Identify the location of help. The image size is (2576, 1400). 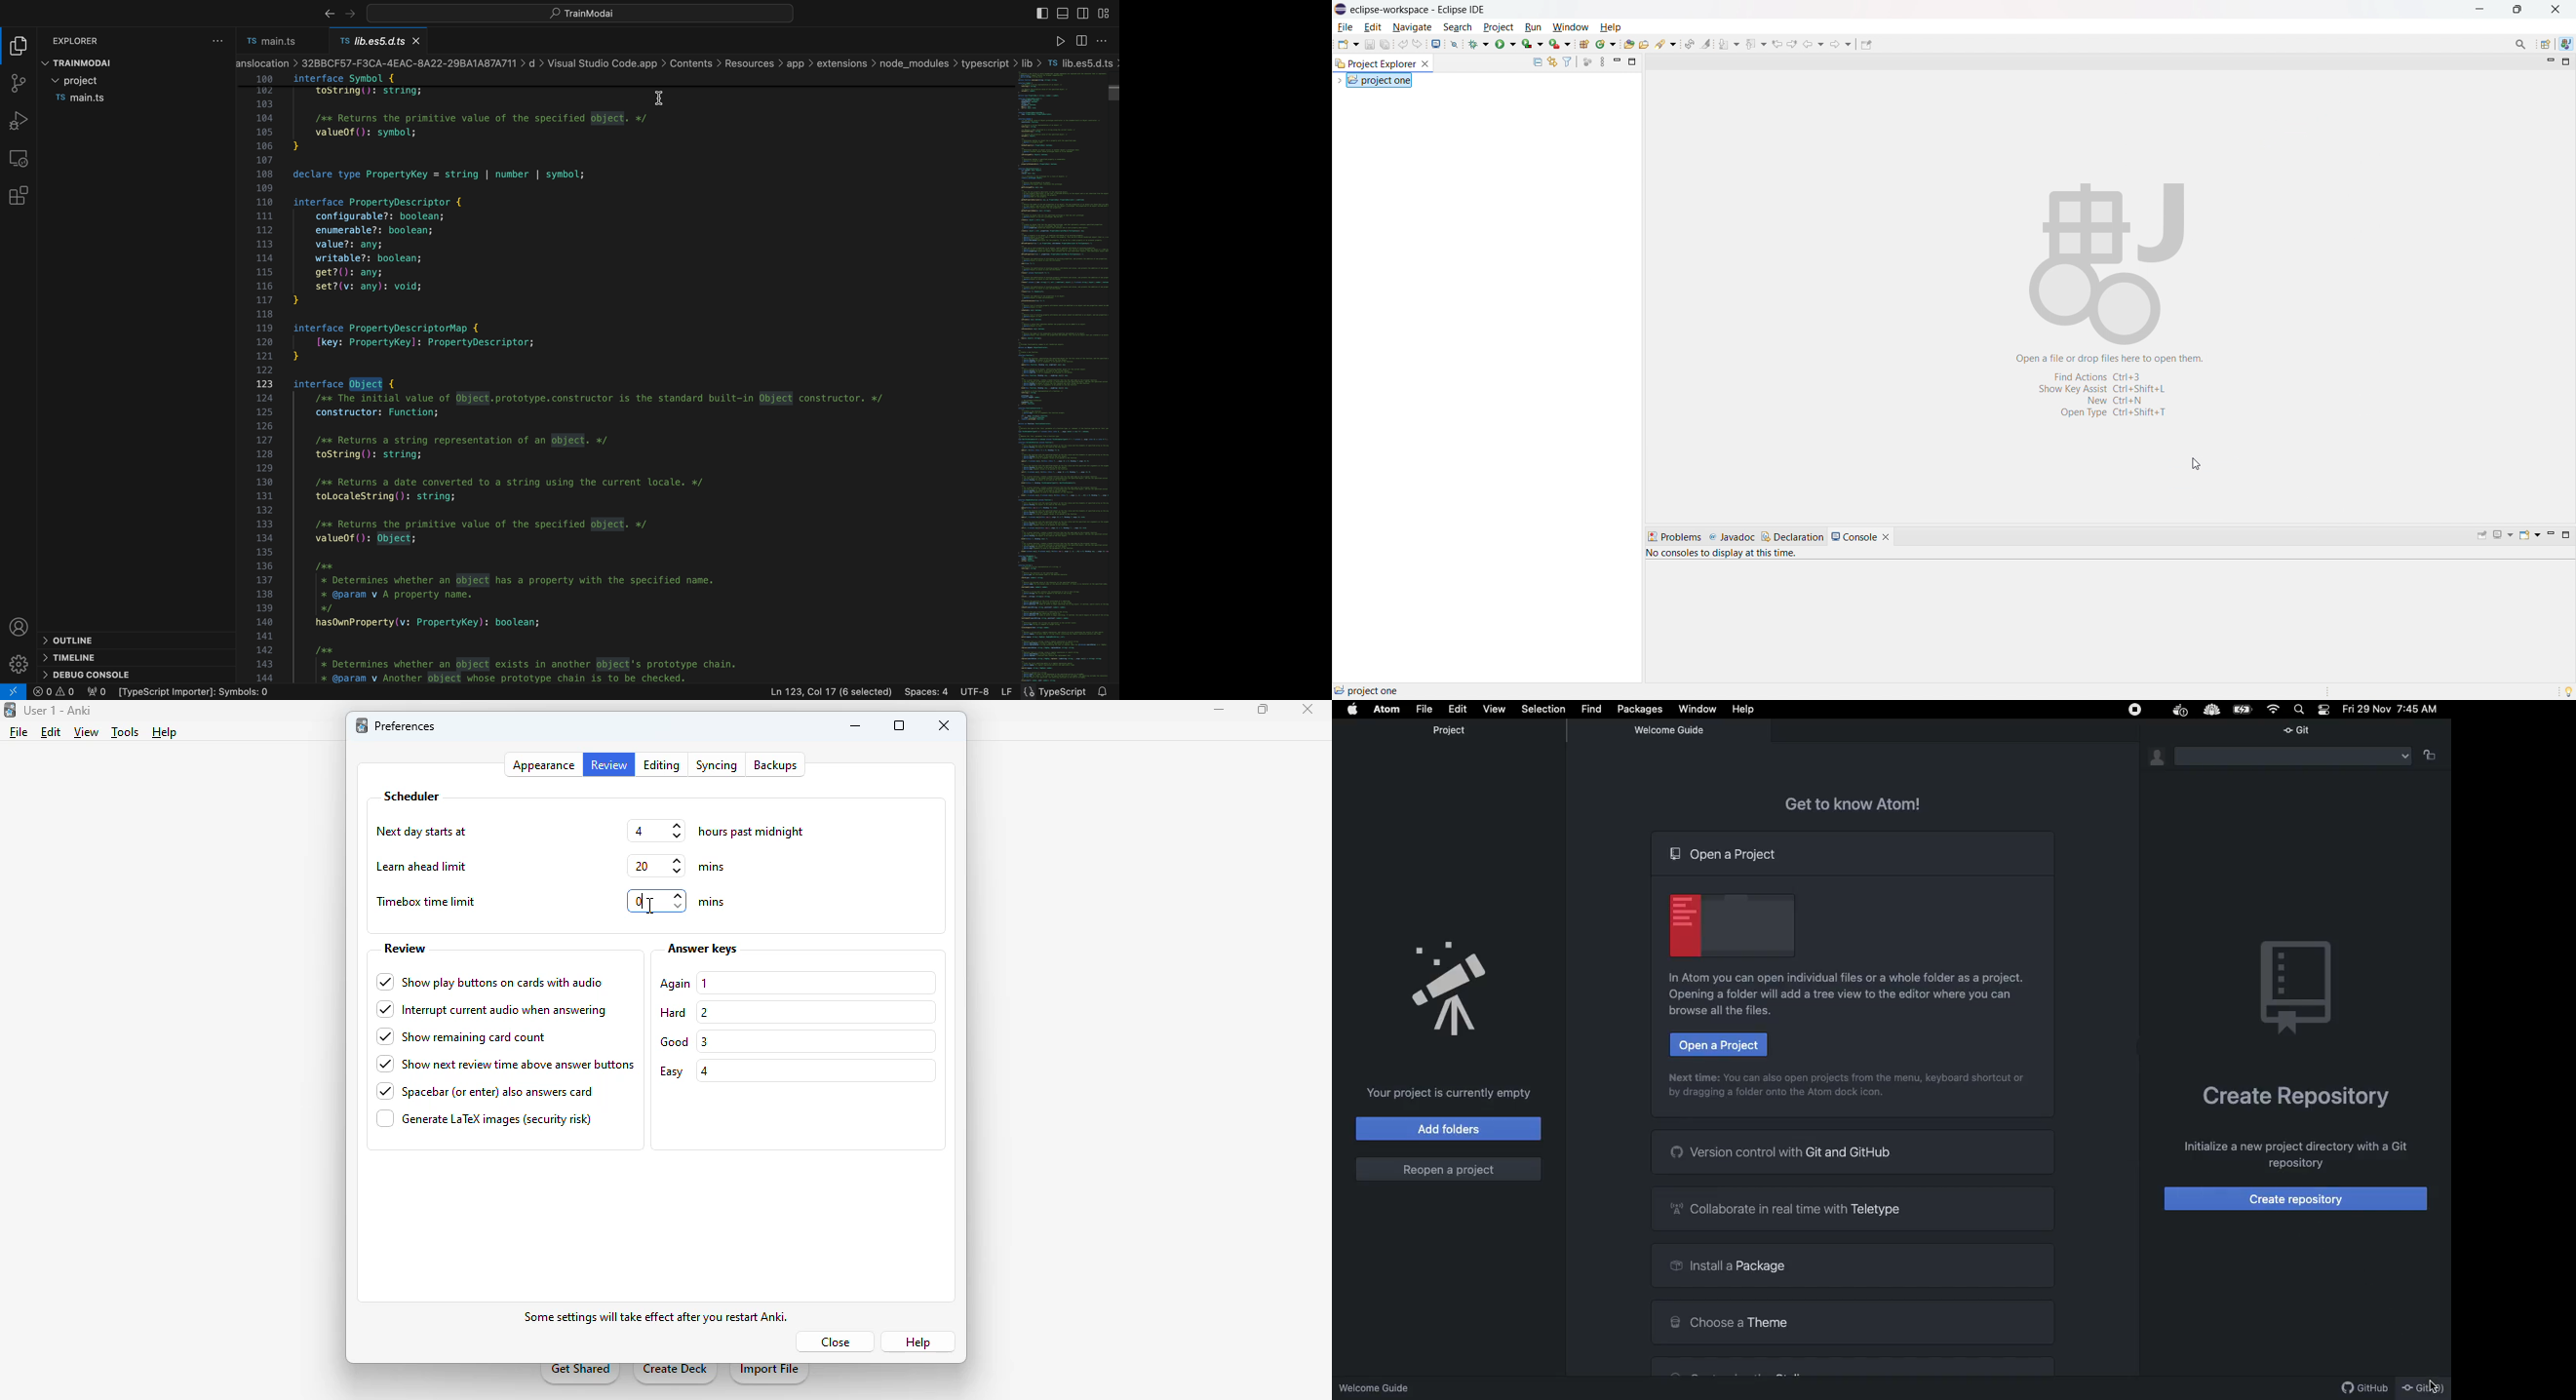
(916, 1341).